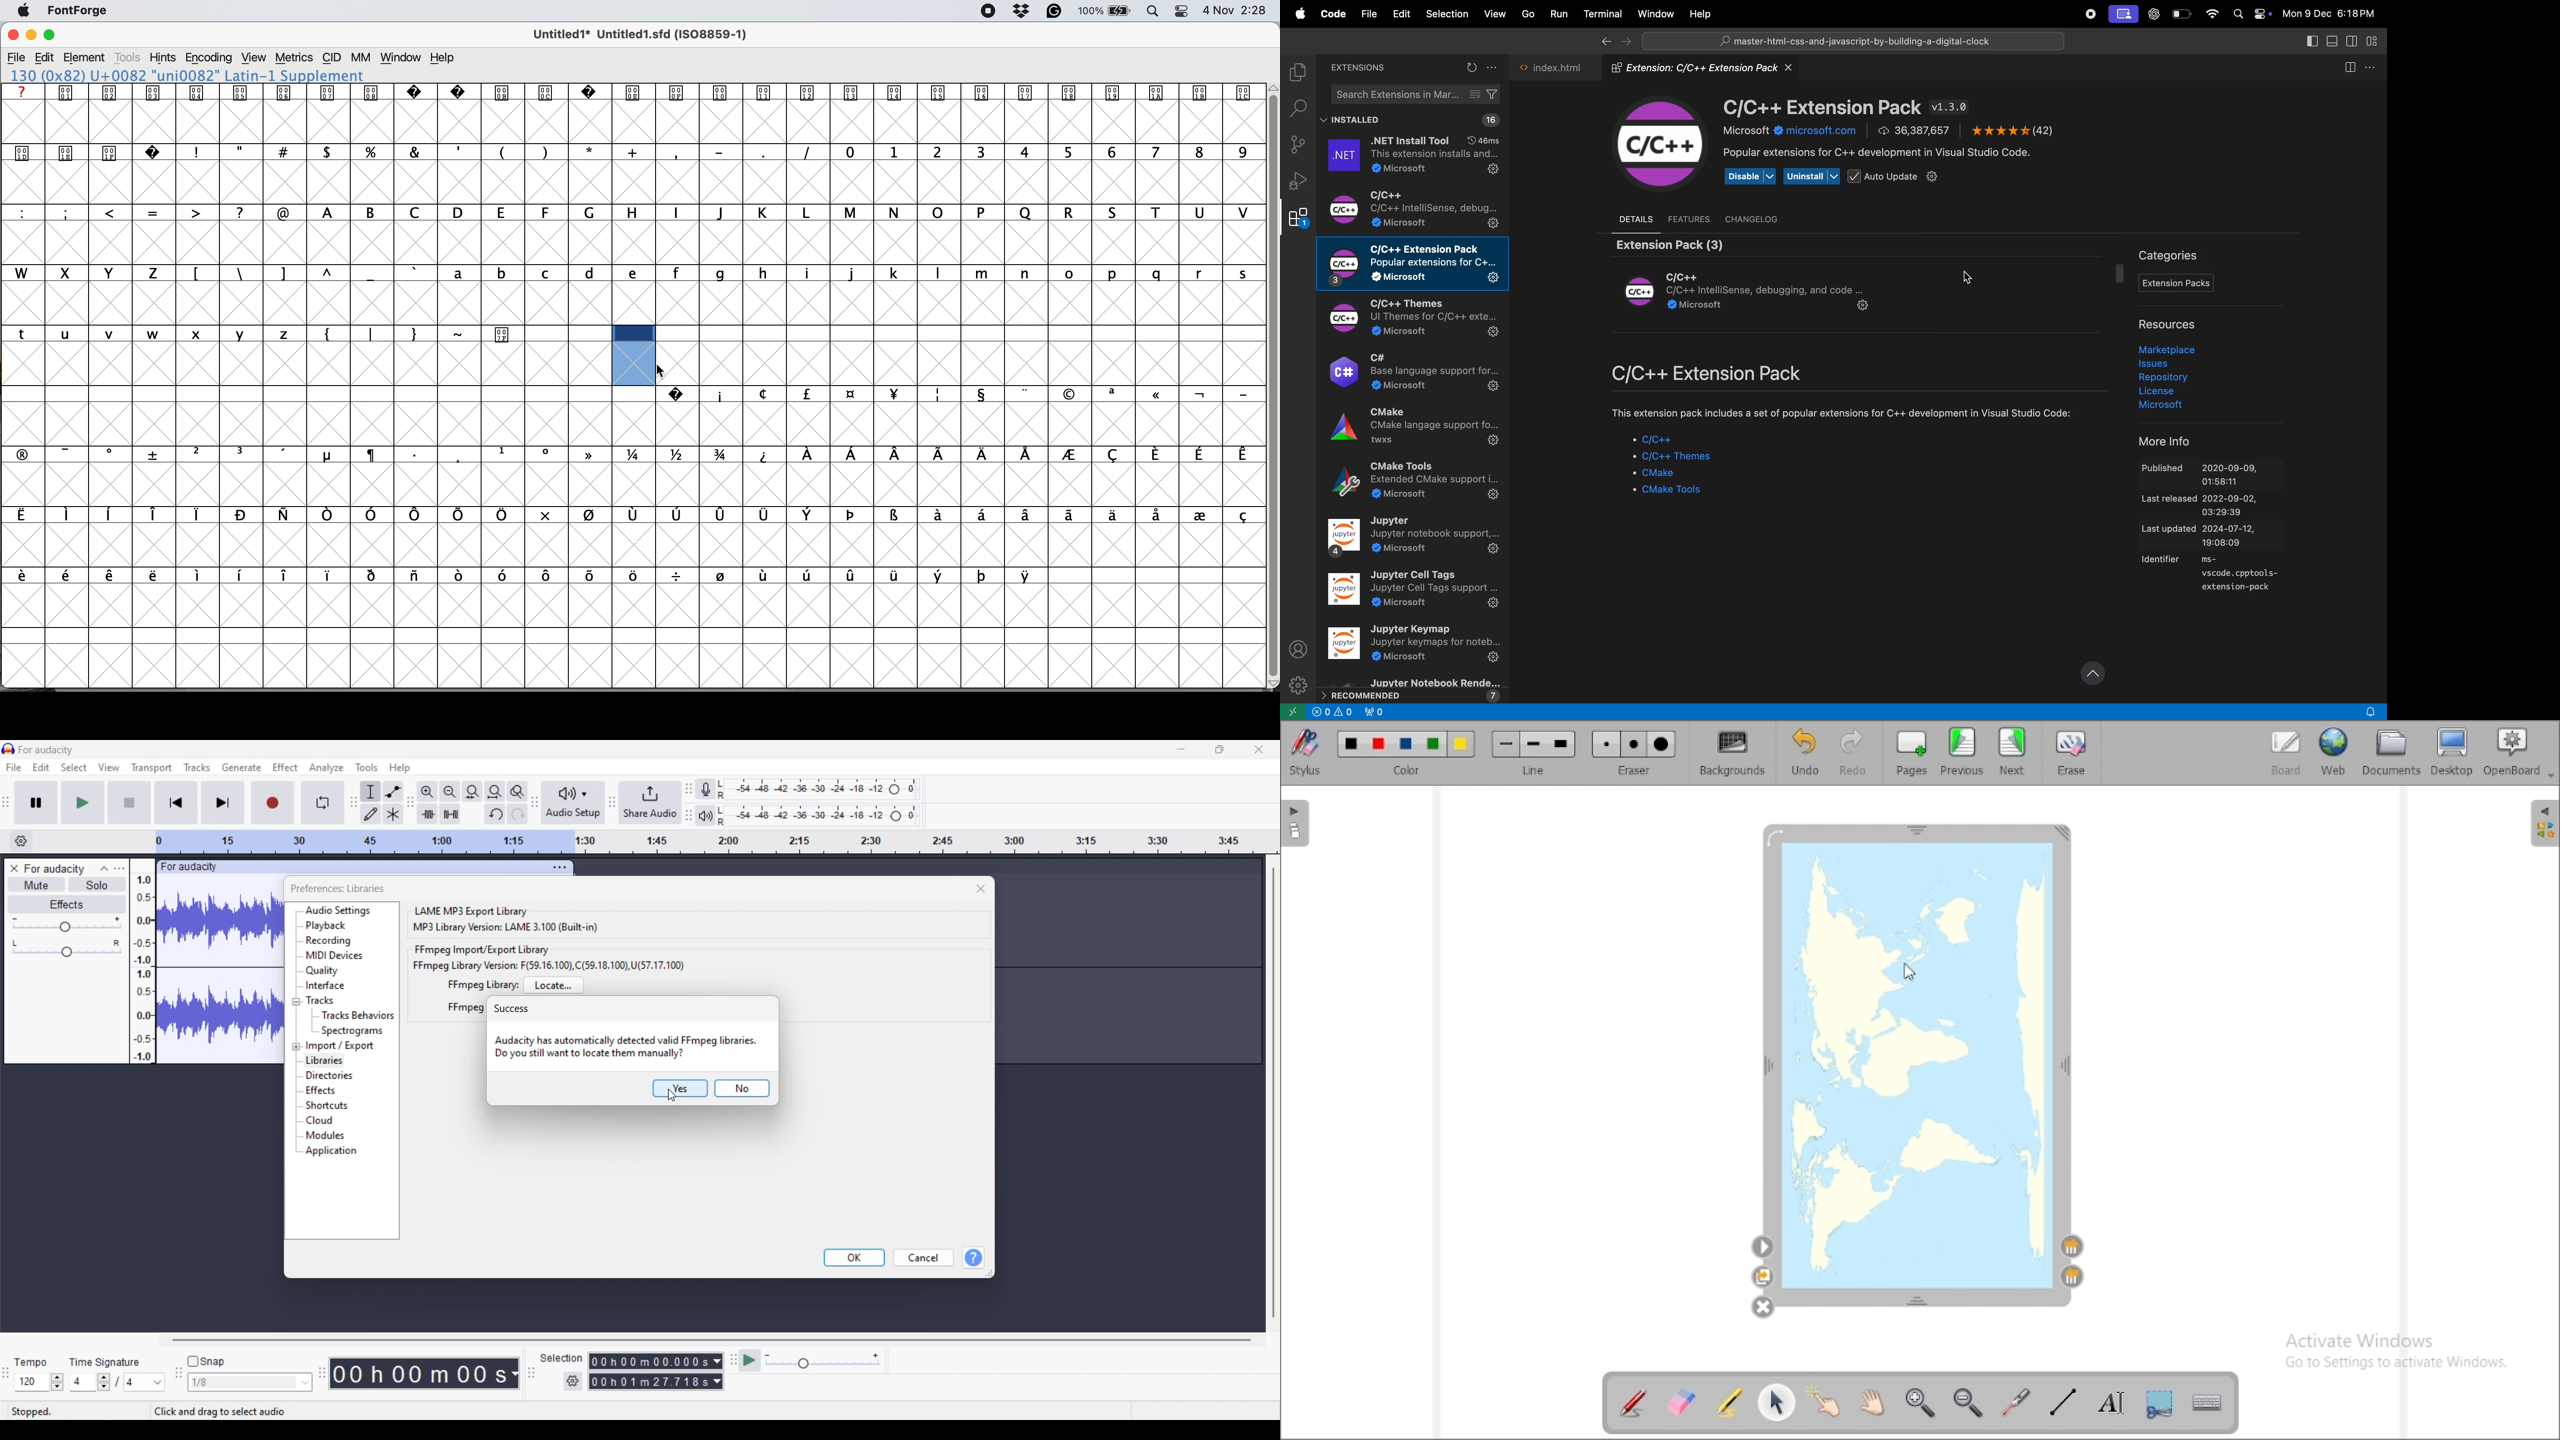  What do you see at coordinates (1181, 11) in the screenshot?
I see `control center` at bounding box center [1181, 11].